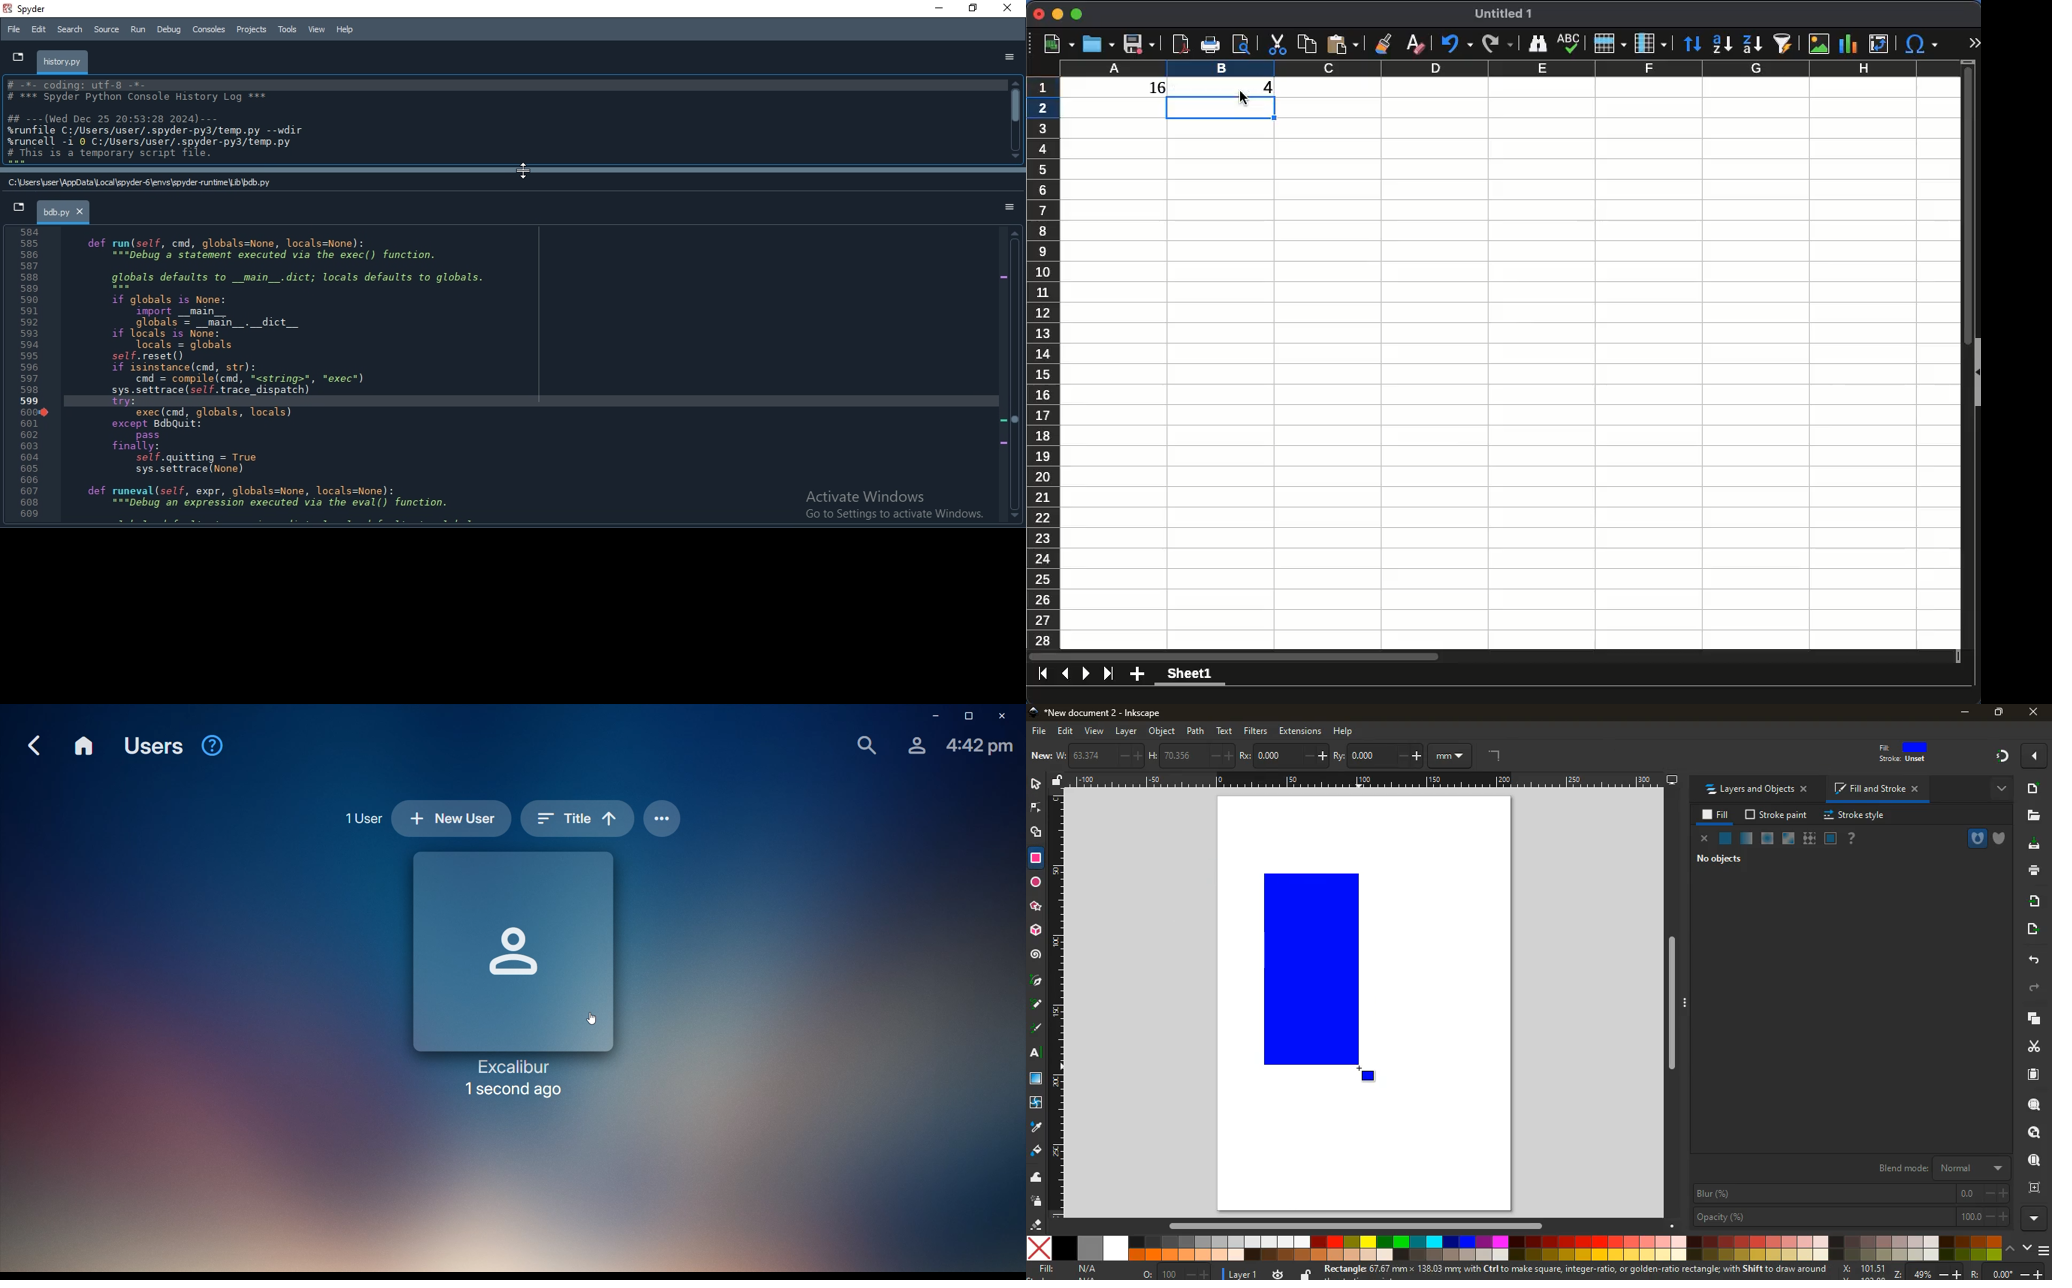 The image size is (2072, 1288). Describe the element at coordinates (1065, 674) in the screenshot. I see `previous sheet` at that location.